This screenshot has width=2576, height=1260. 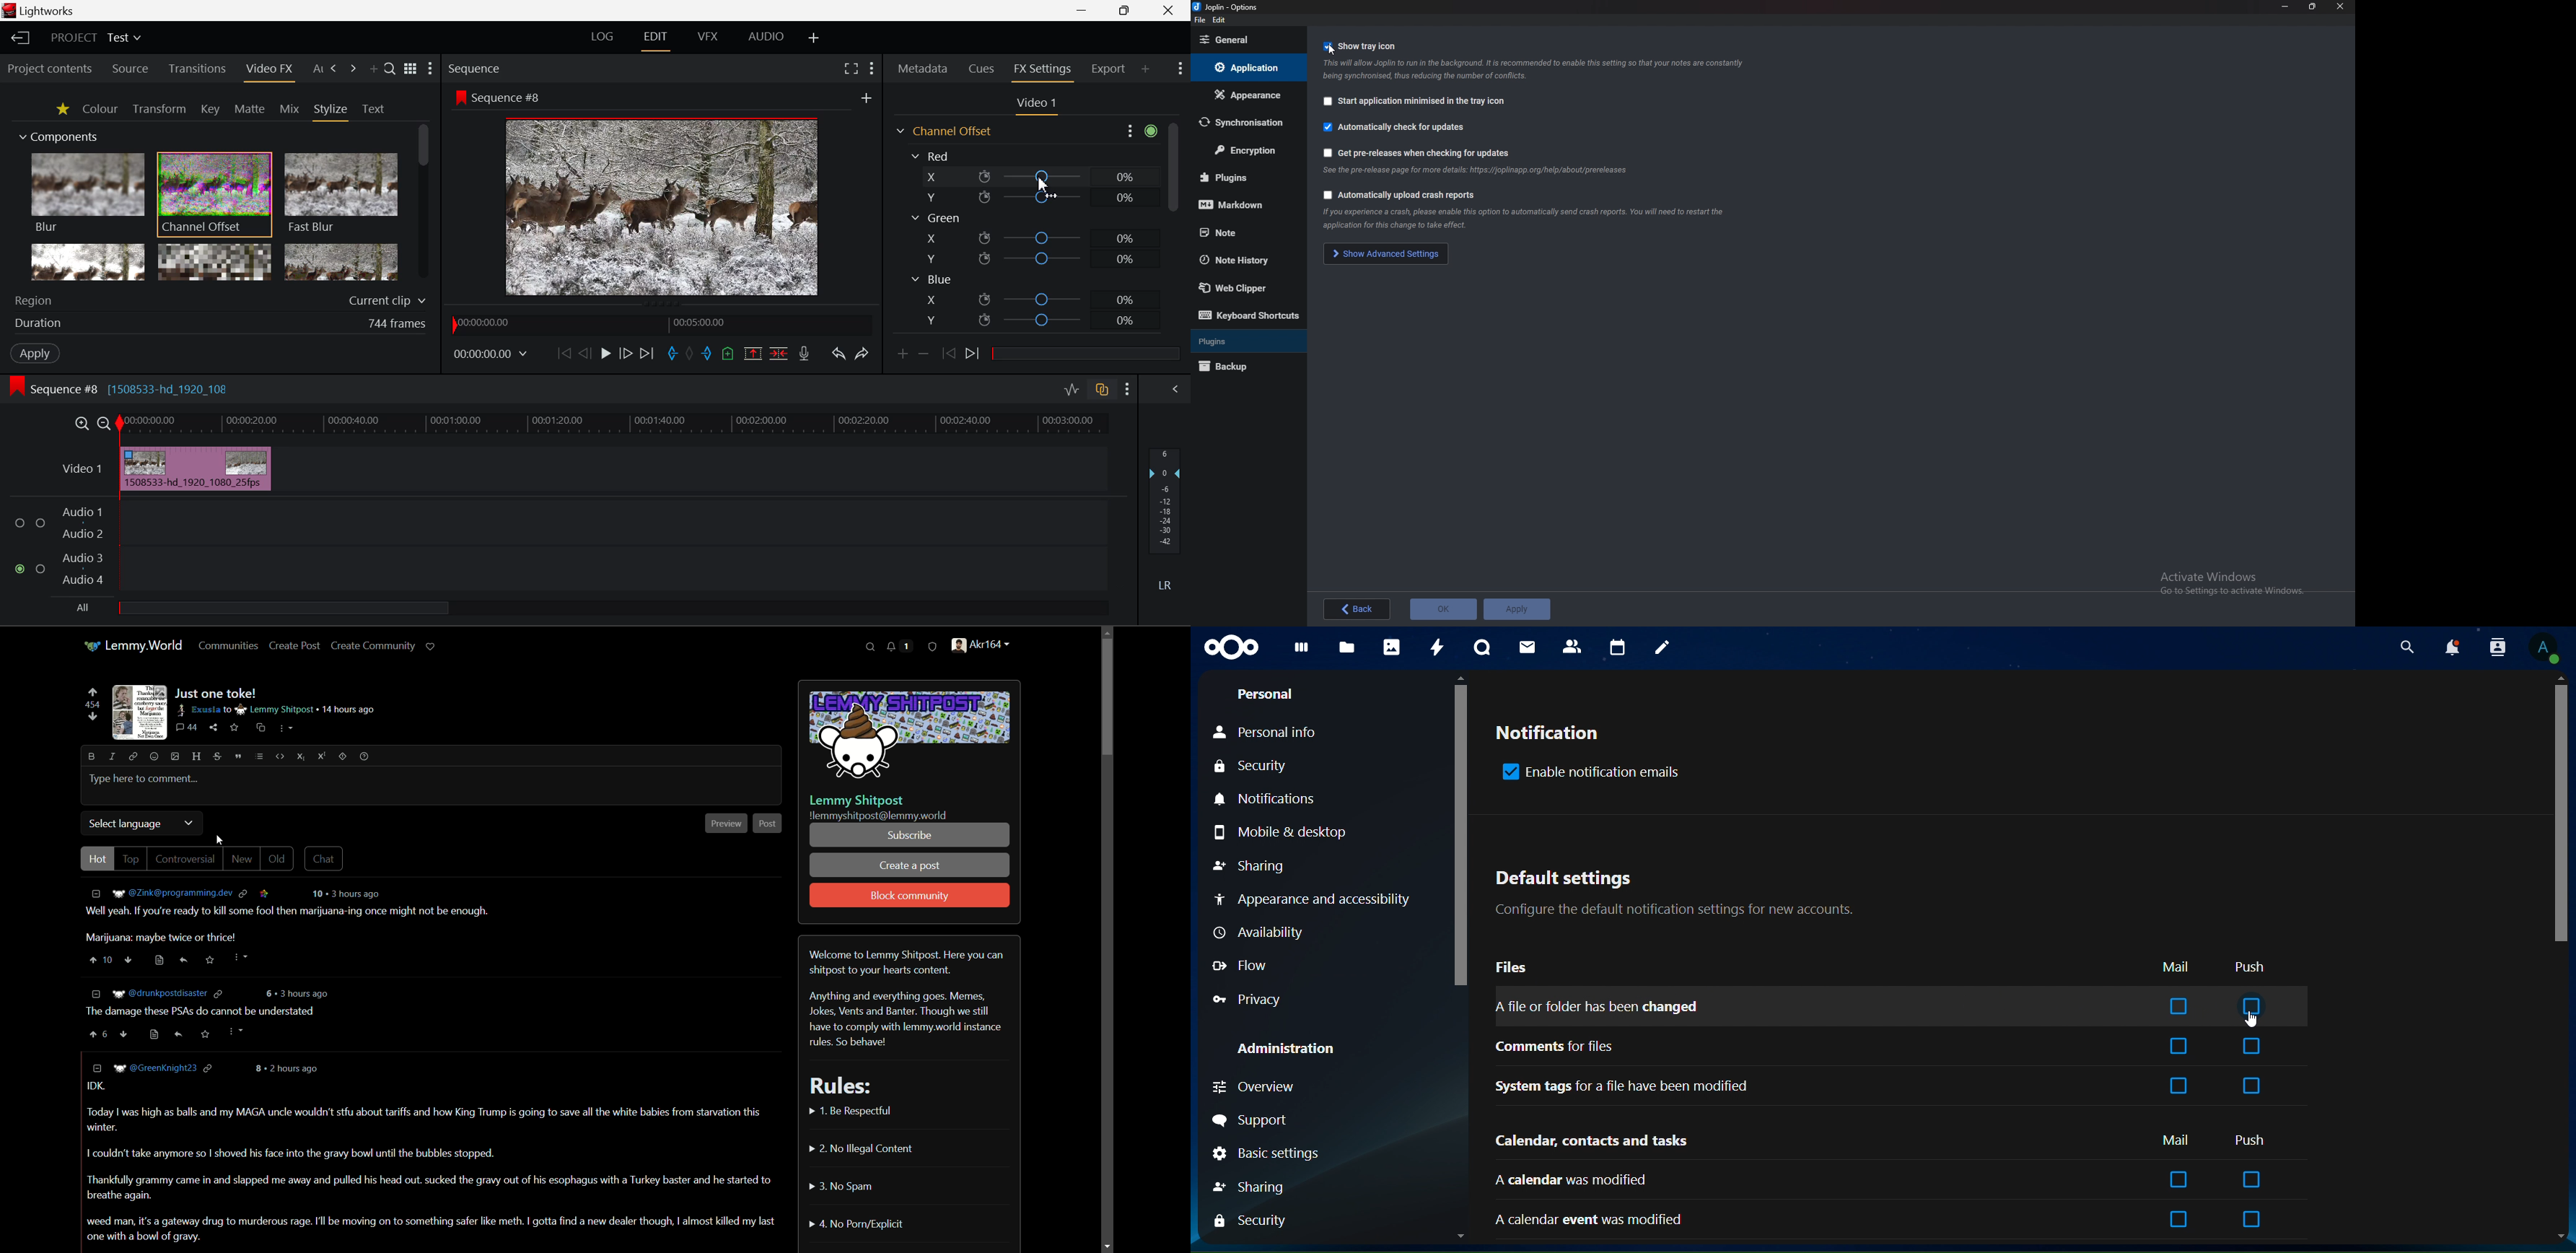 I want to click on calendar, contacts and tasks, so click(x=1593, y=1142).